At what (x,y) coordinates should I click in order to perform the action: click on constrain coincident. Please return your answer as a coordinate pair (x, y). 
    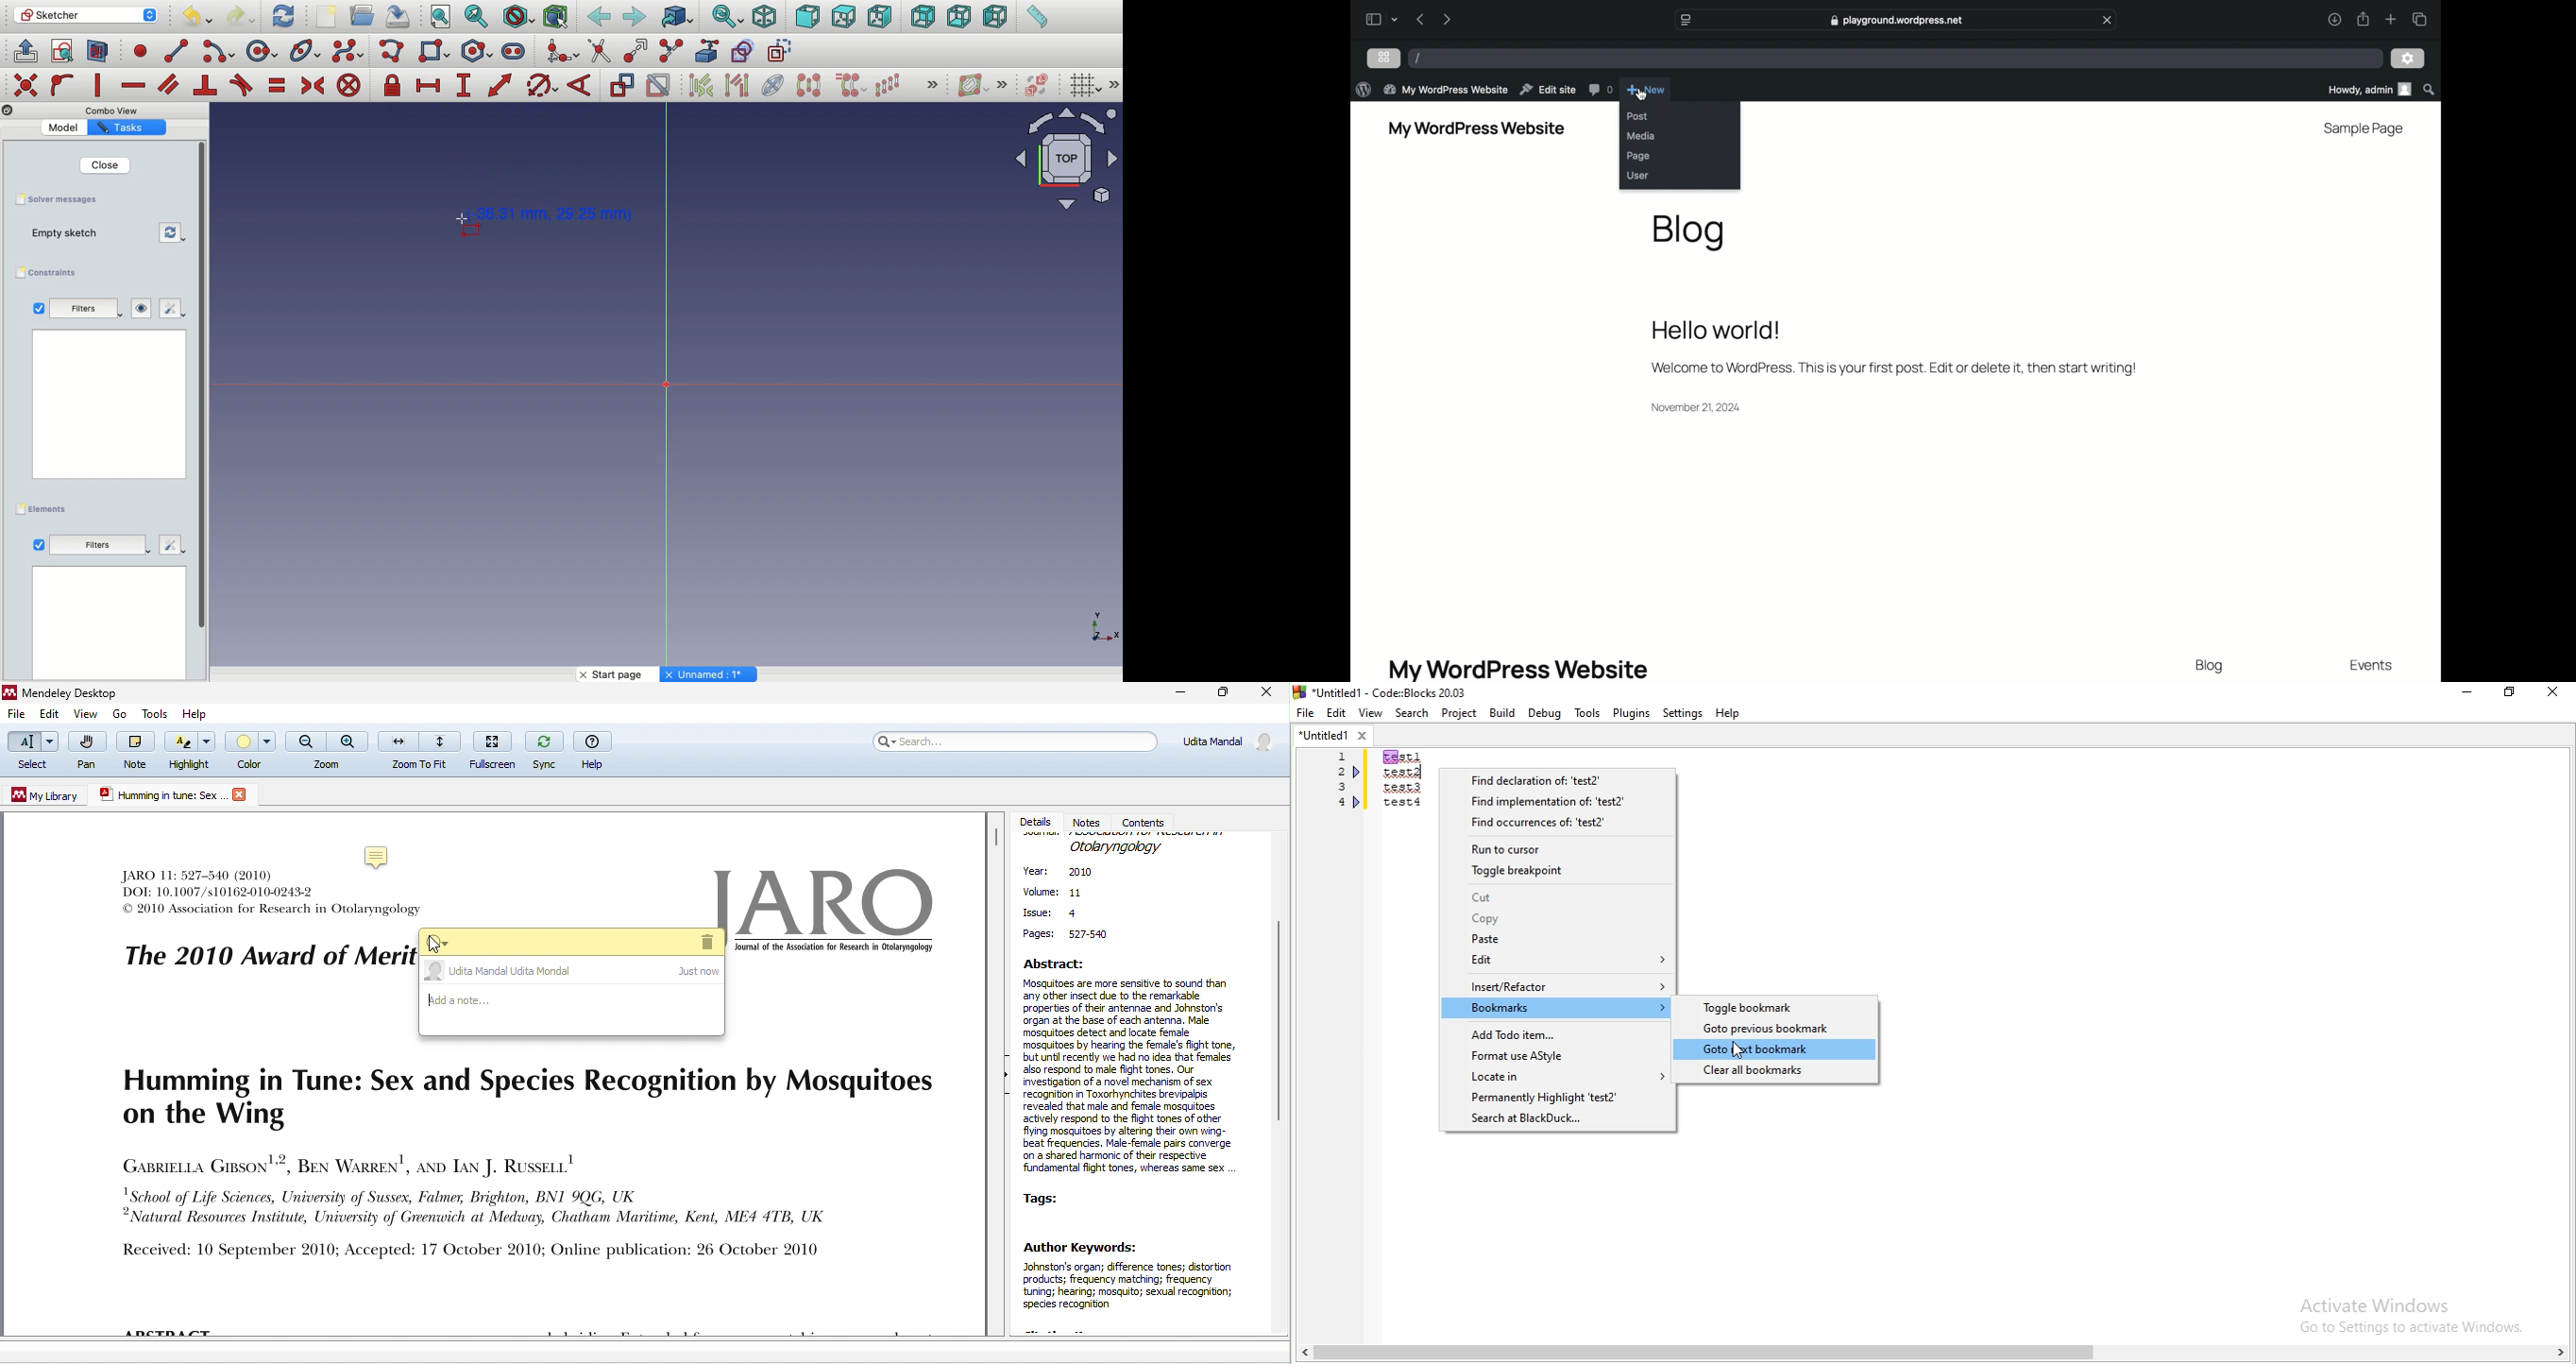
    Looking at the image, I should click on (27, 85).